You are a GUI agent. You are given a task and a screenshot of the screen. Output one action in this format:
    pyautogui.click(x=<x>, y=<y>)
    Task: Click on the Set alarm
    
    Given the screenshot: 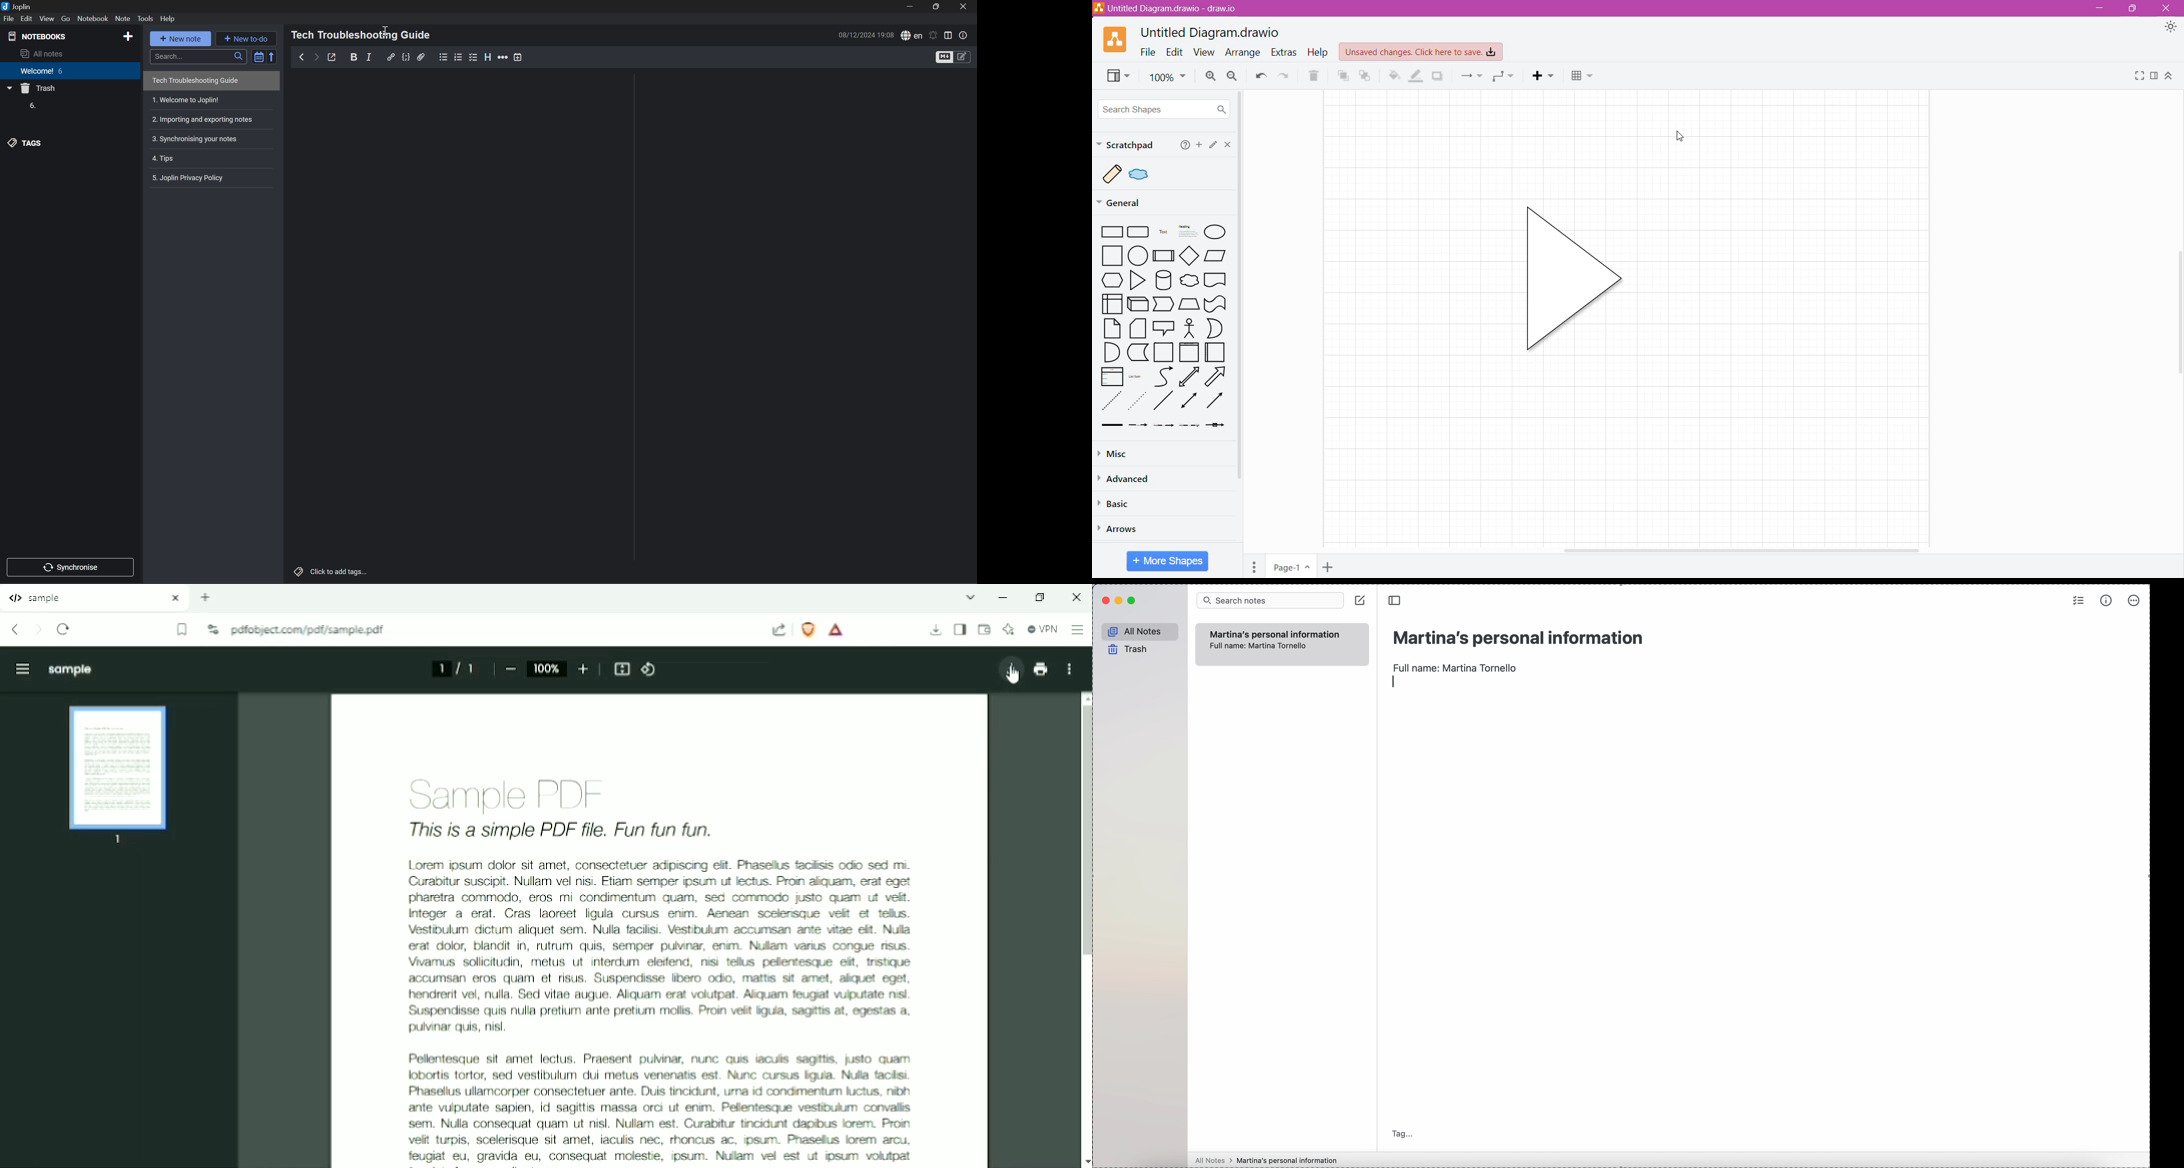 What is the action you would take?
    pyautogui.click(x=932, y=35)
    